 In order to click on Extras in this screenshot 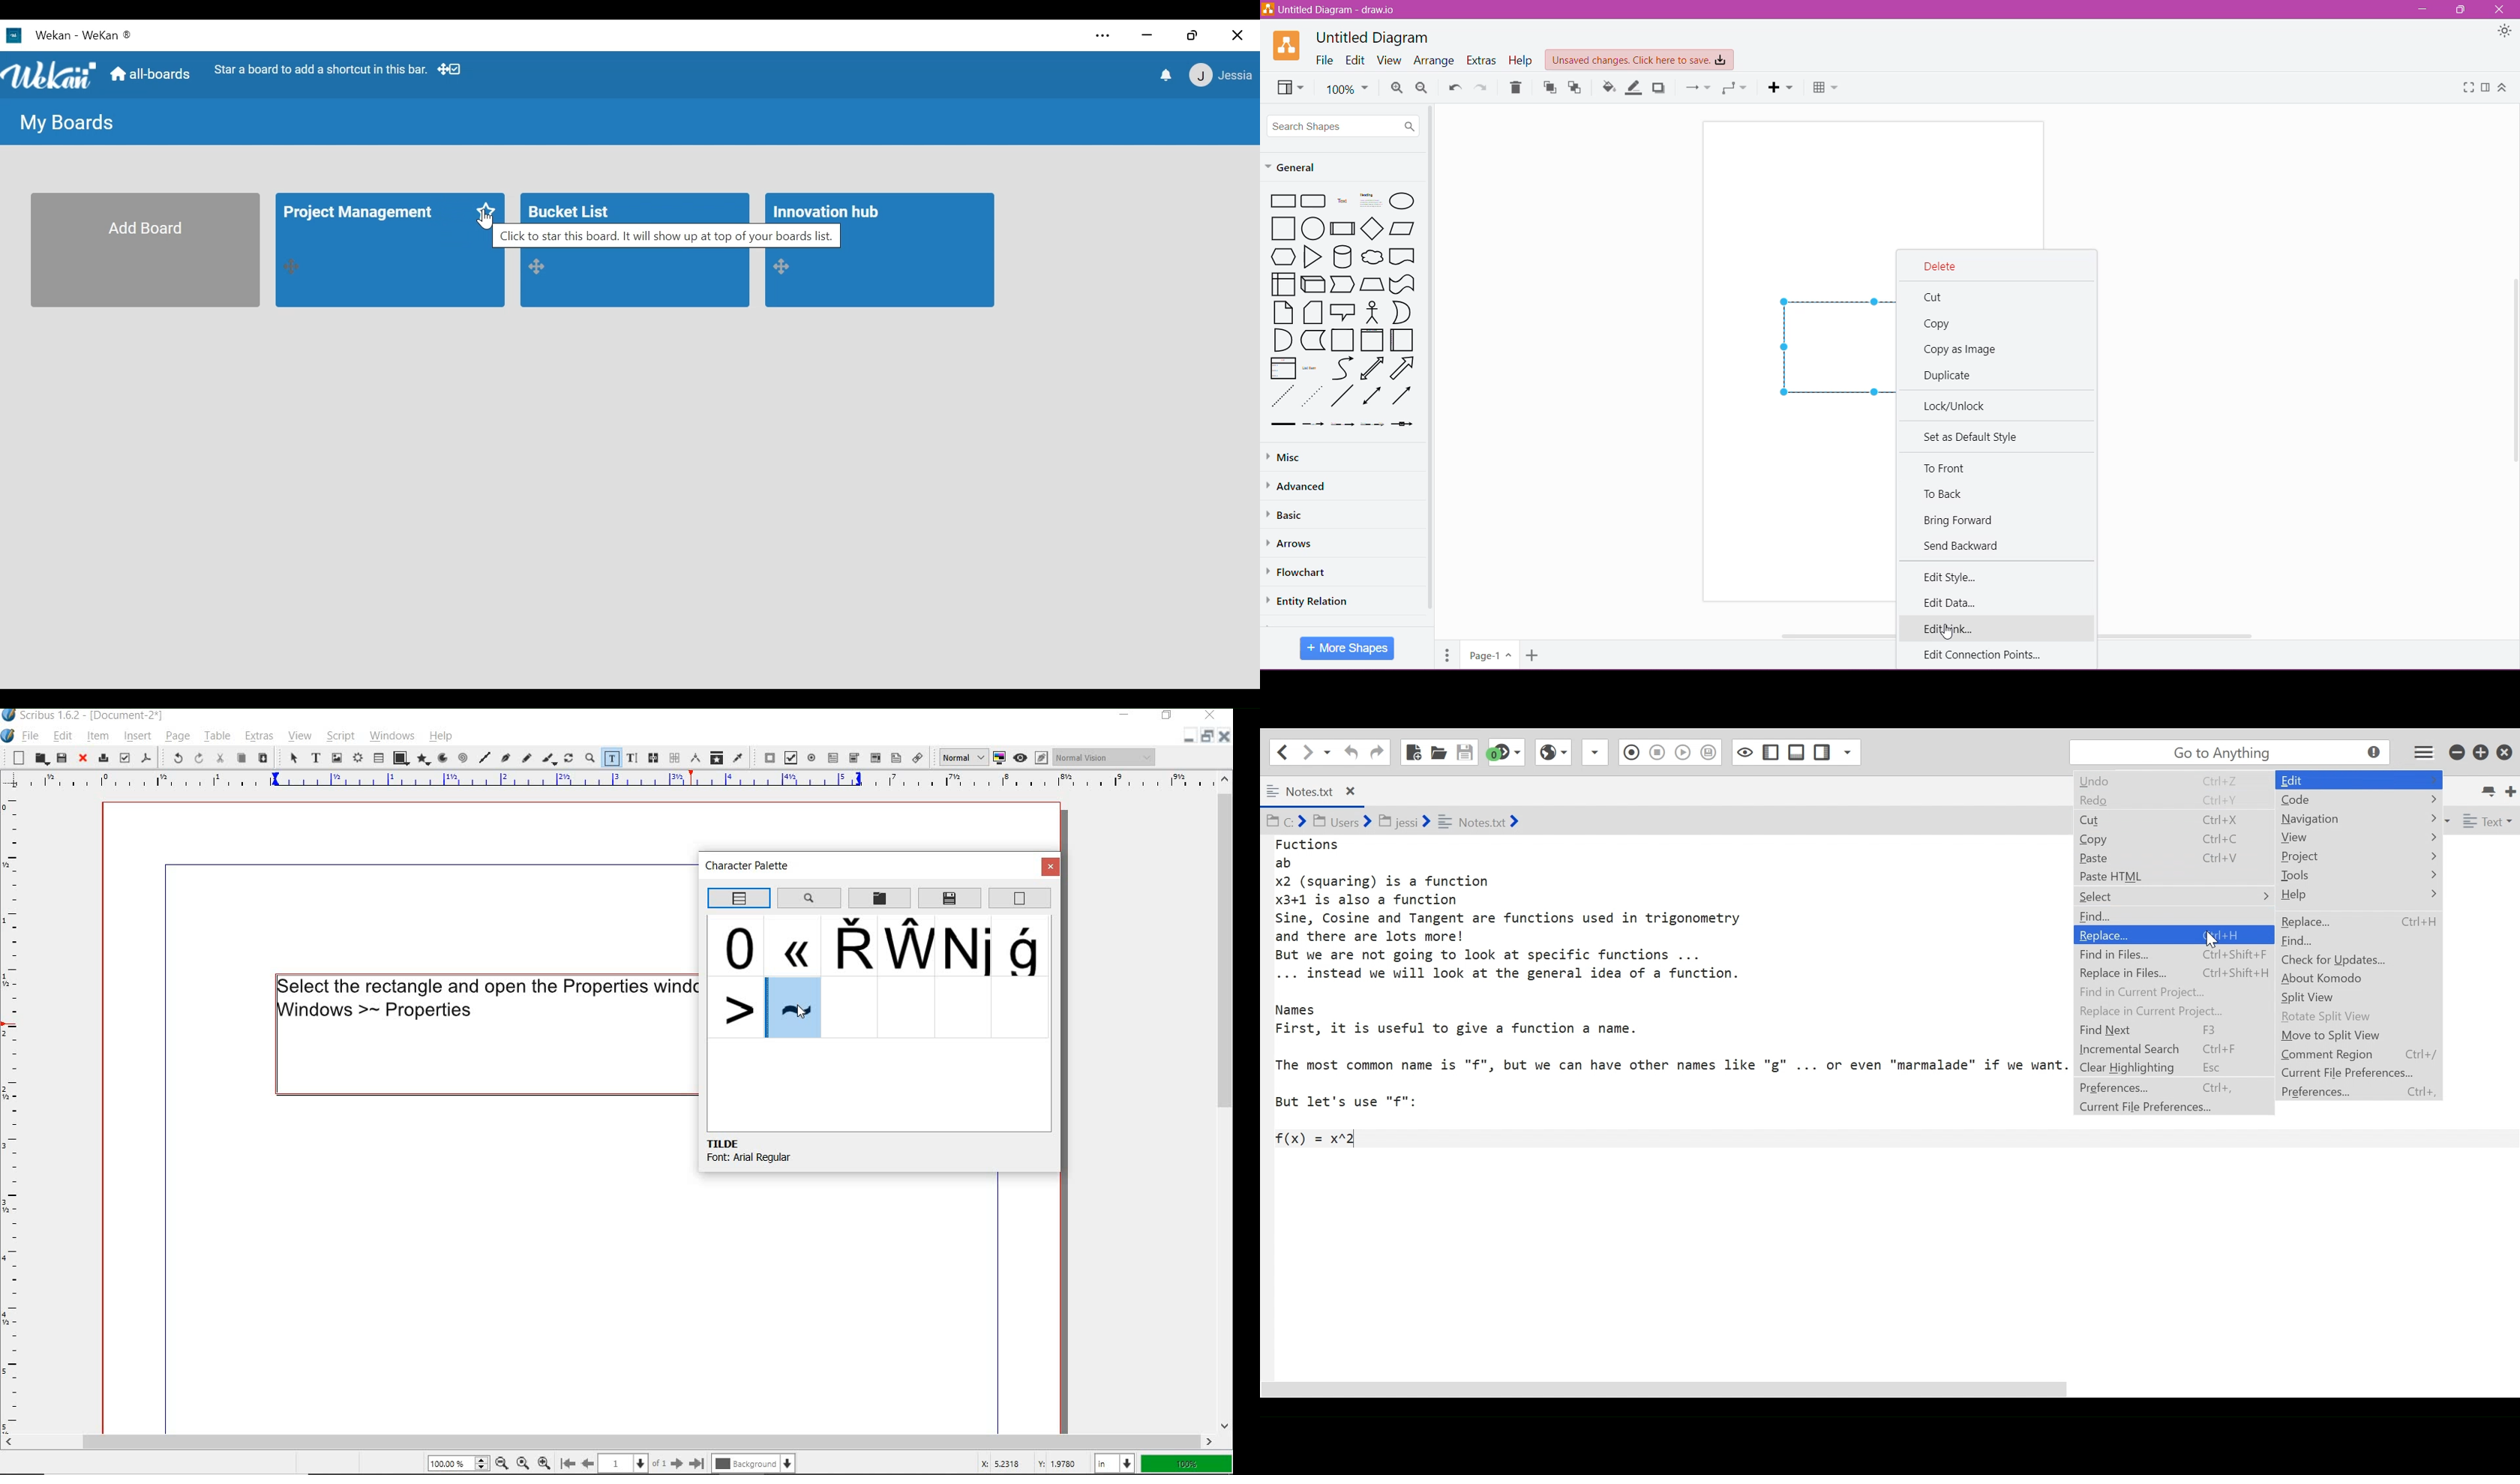, I will do `click(1482, 60)`.